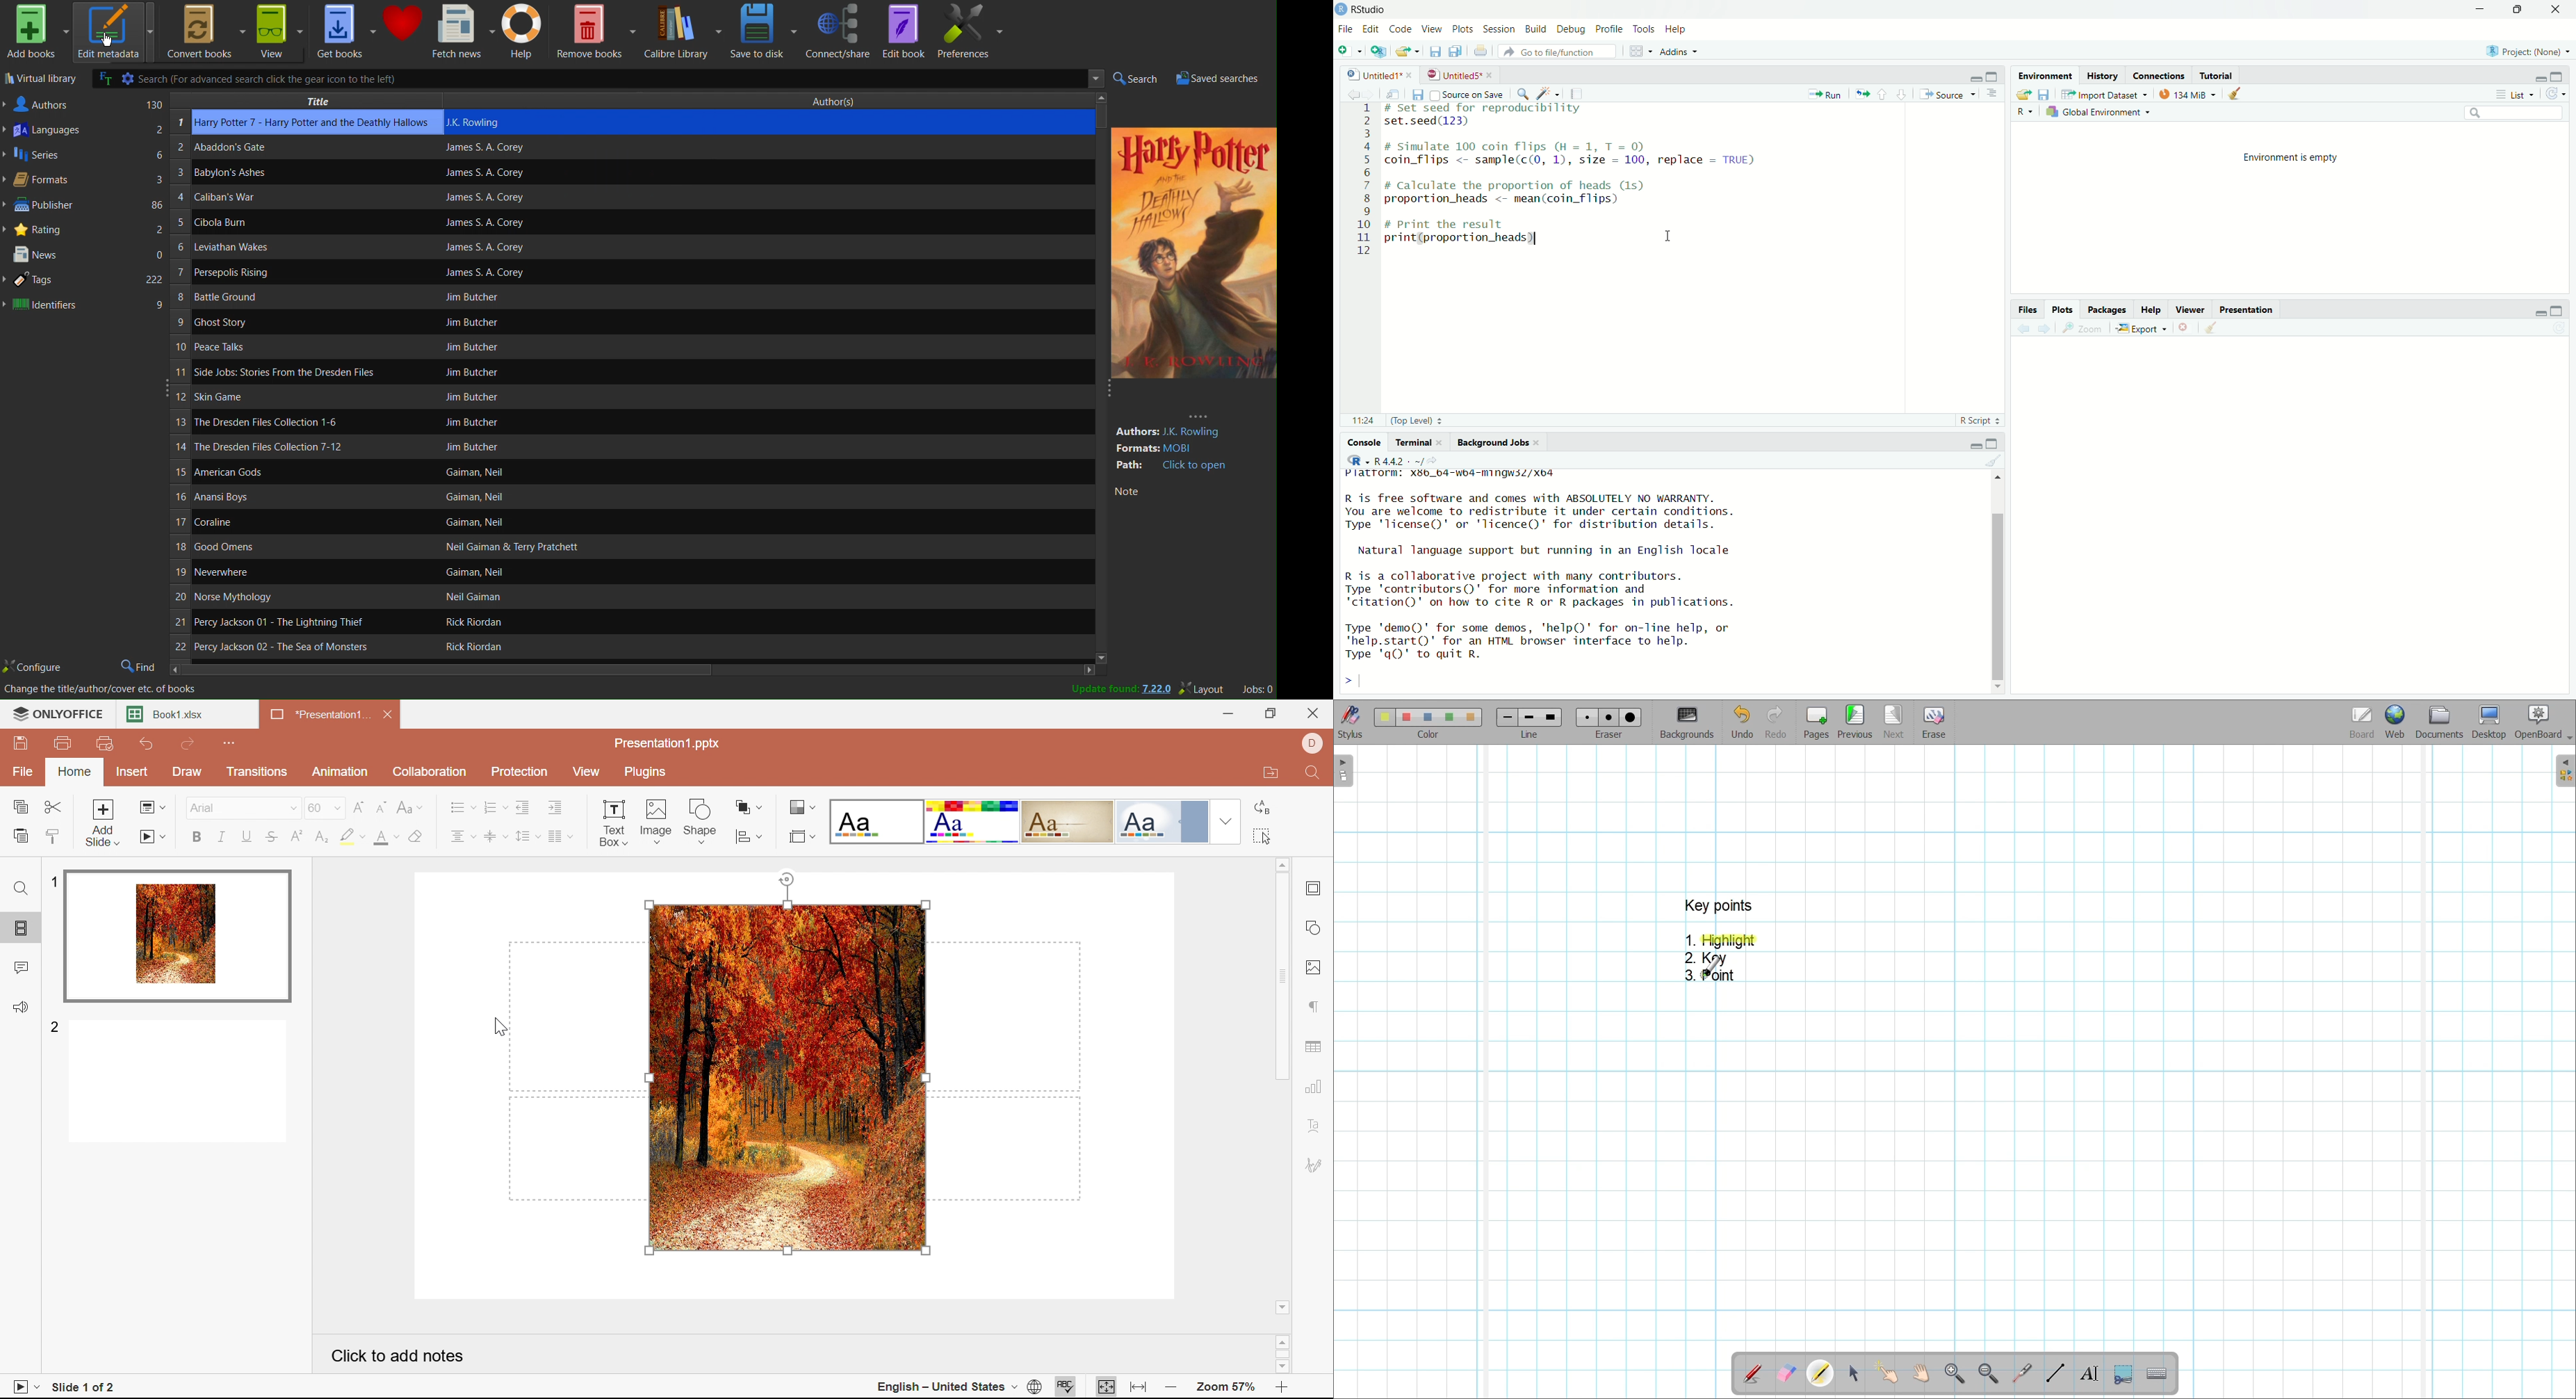 The height and width of the screenshot is (1400, 2576). What do you see at coordinates (258, 771) in the screenshot?
I see `Transitions` at bounding box center [258, 771].